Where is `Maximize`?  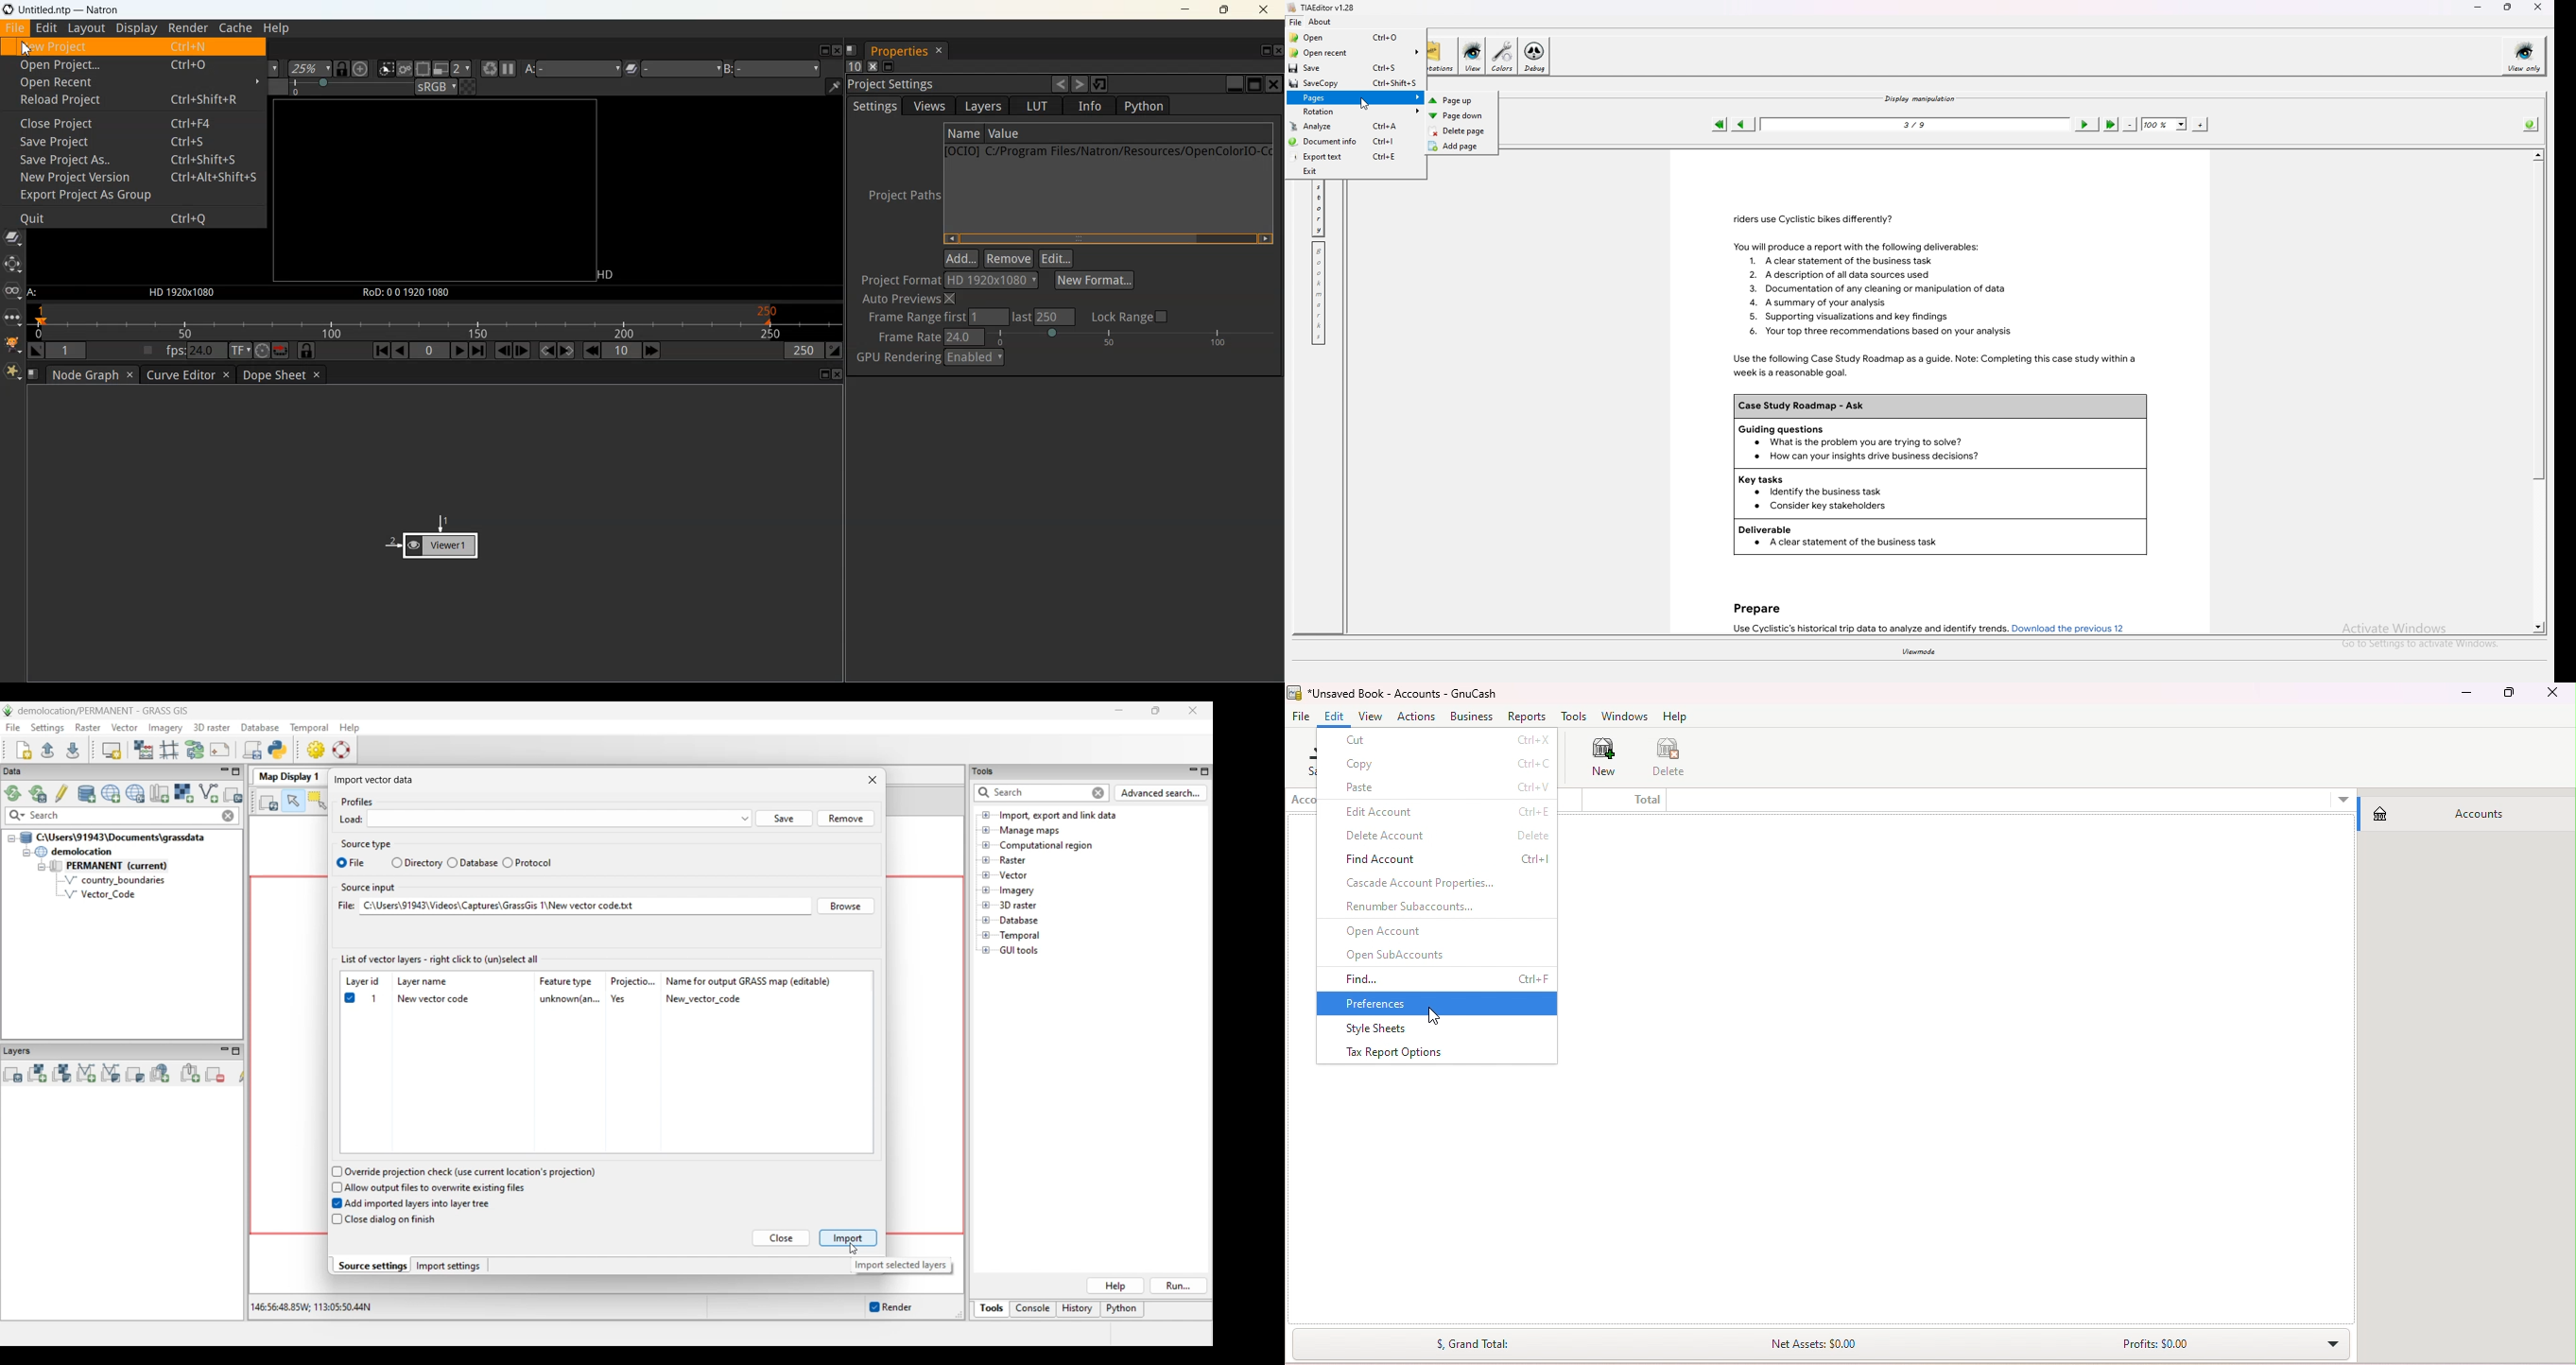 Maximize is located at coordinates (2515, 696).